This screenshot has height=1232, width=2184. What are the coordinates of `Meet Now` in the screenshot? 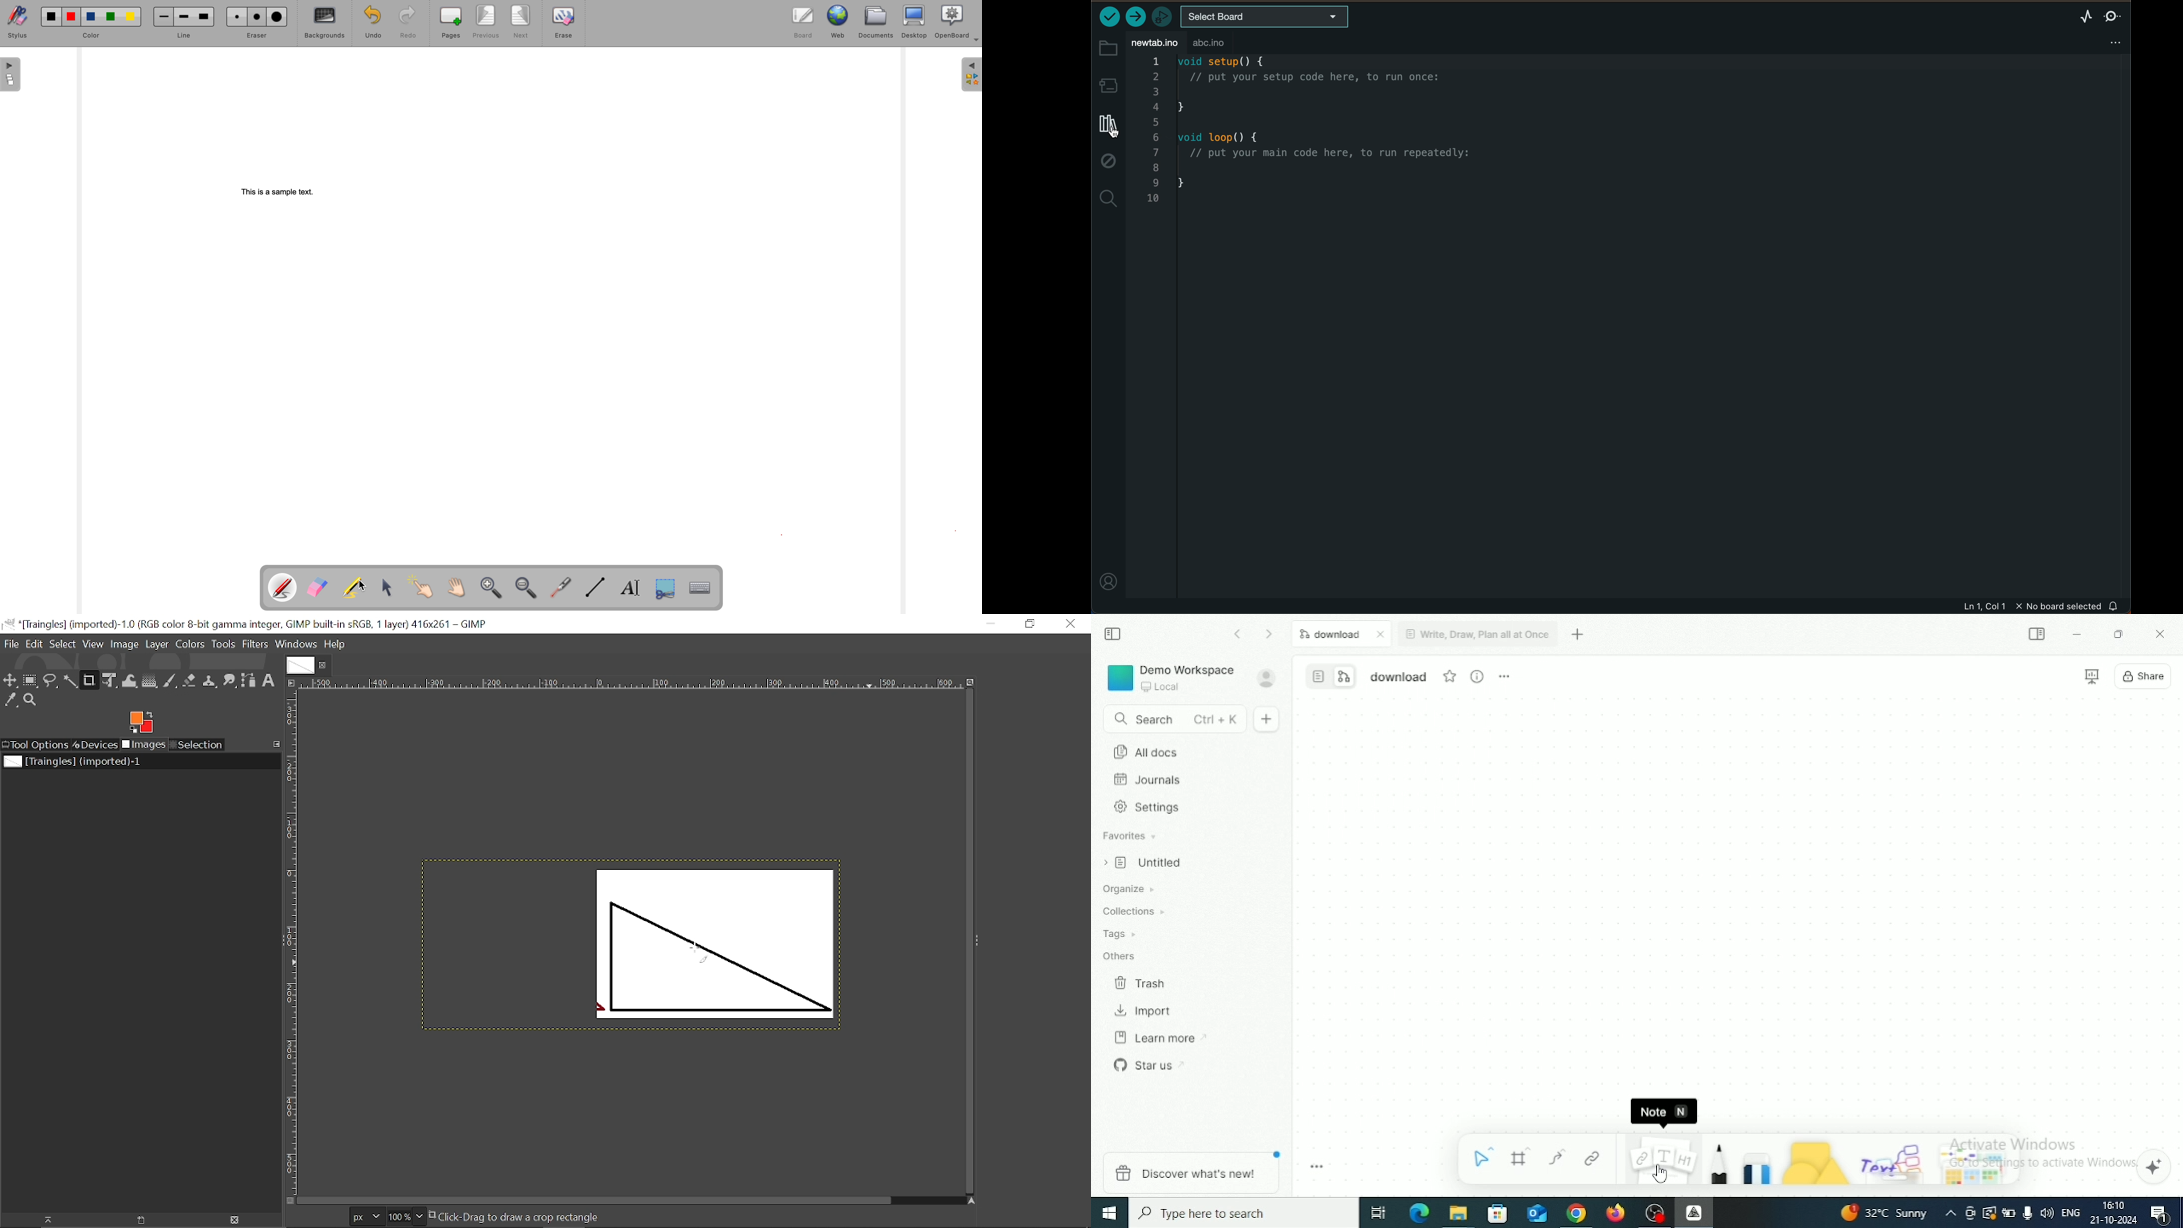 It's located at (1970, 1213).